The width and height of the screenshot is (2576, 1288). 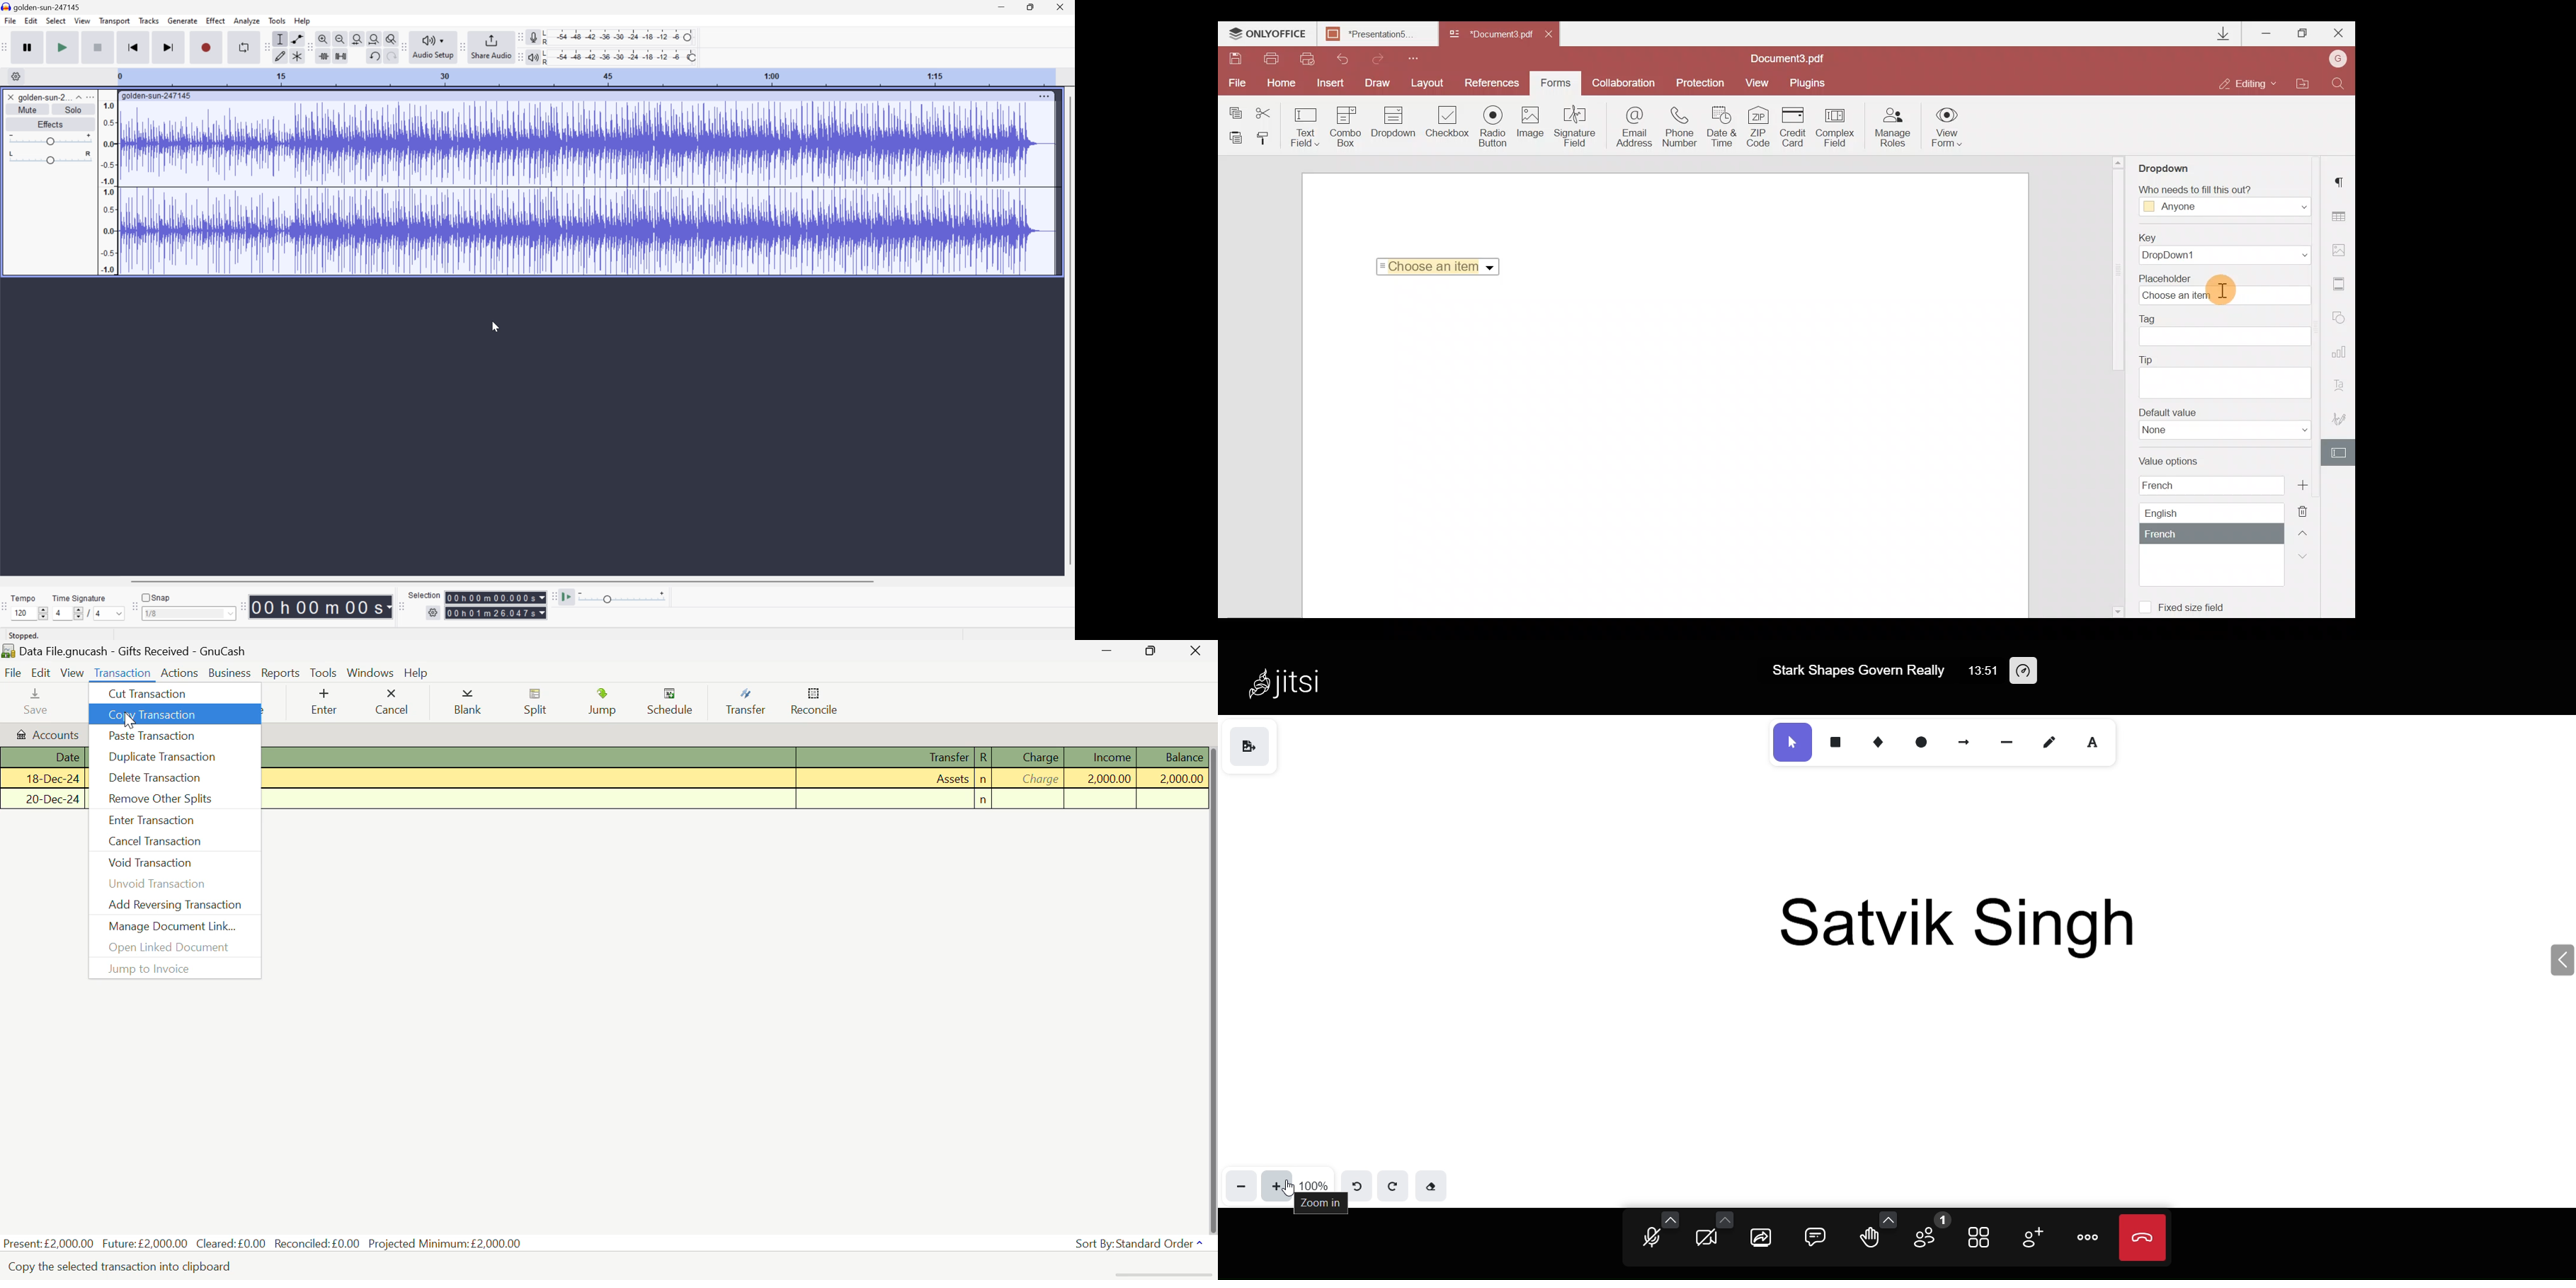 What do you see at coordinates (88, 613) in the screenshot?
I see `/` at bounding box center [88, 613].